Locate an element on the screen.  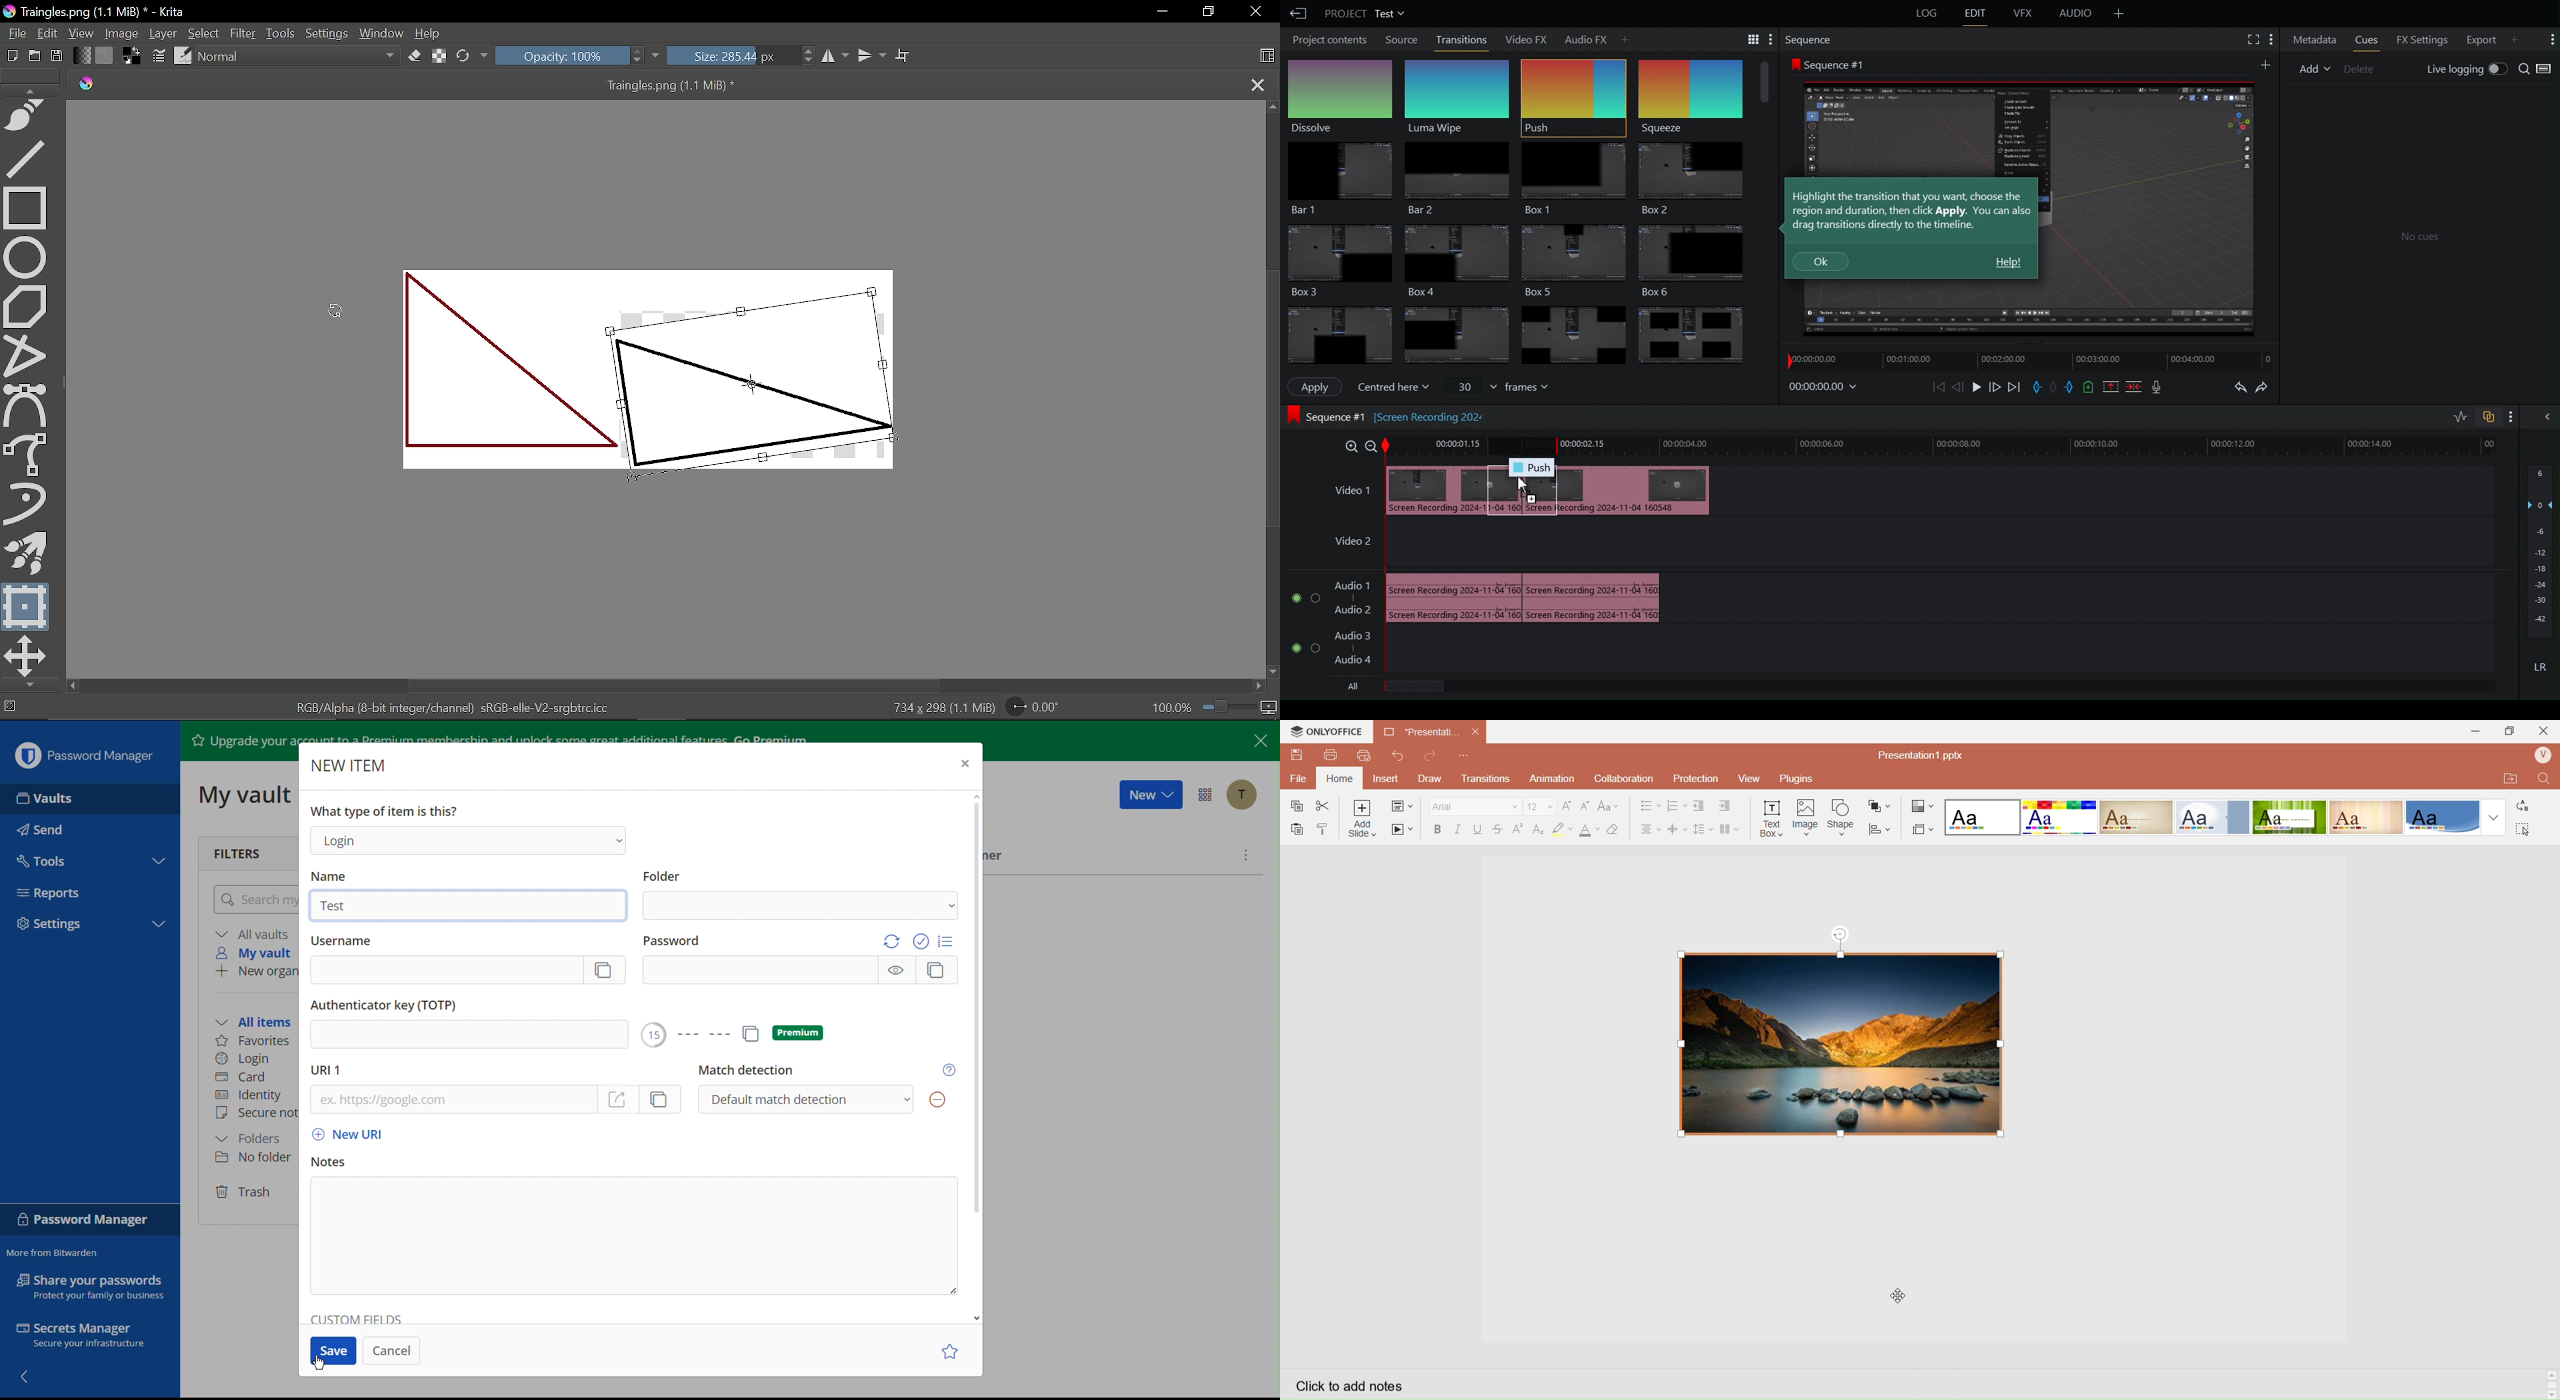
Trash is located at coordinates (245, 1193).